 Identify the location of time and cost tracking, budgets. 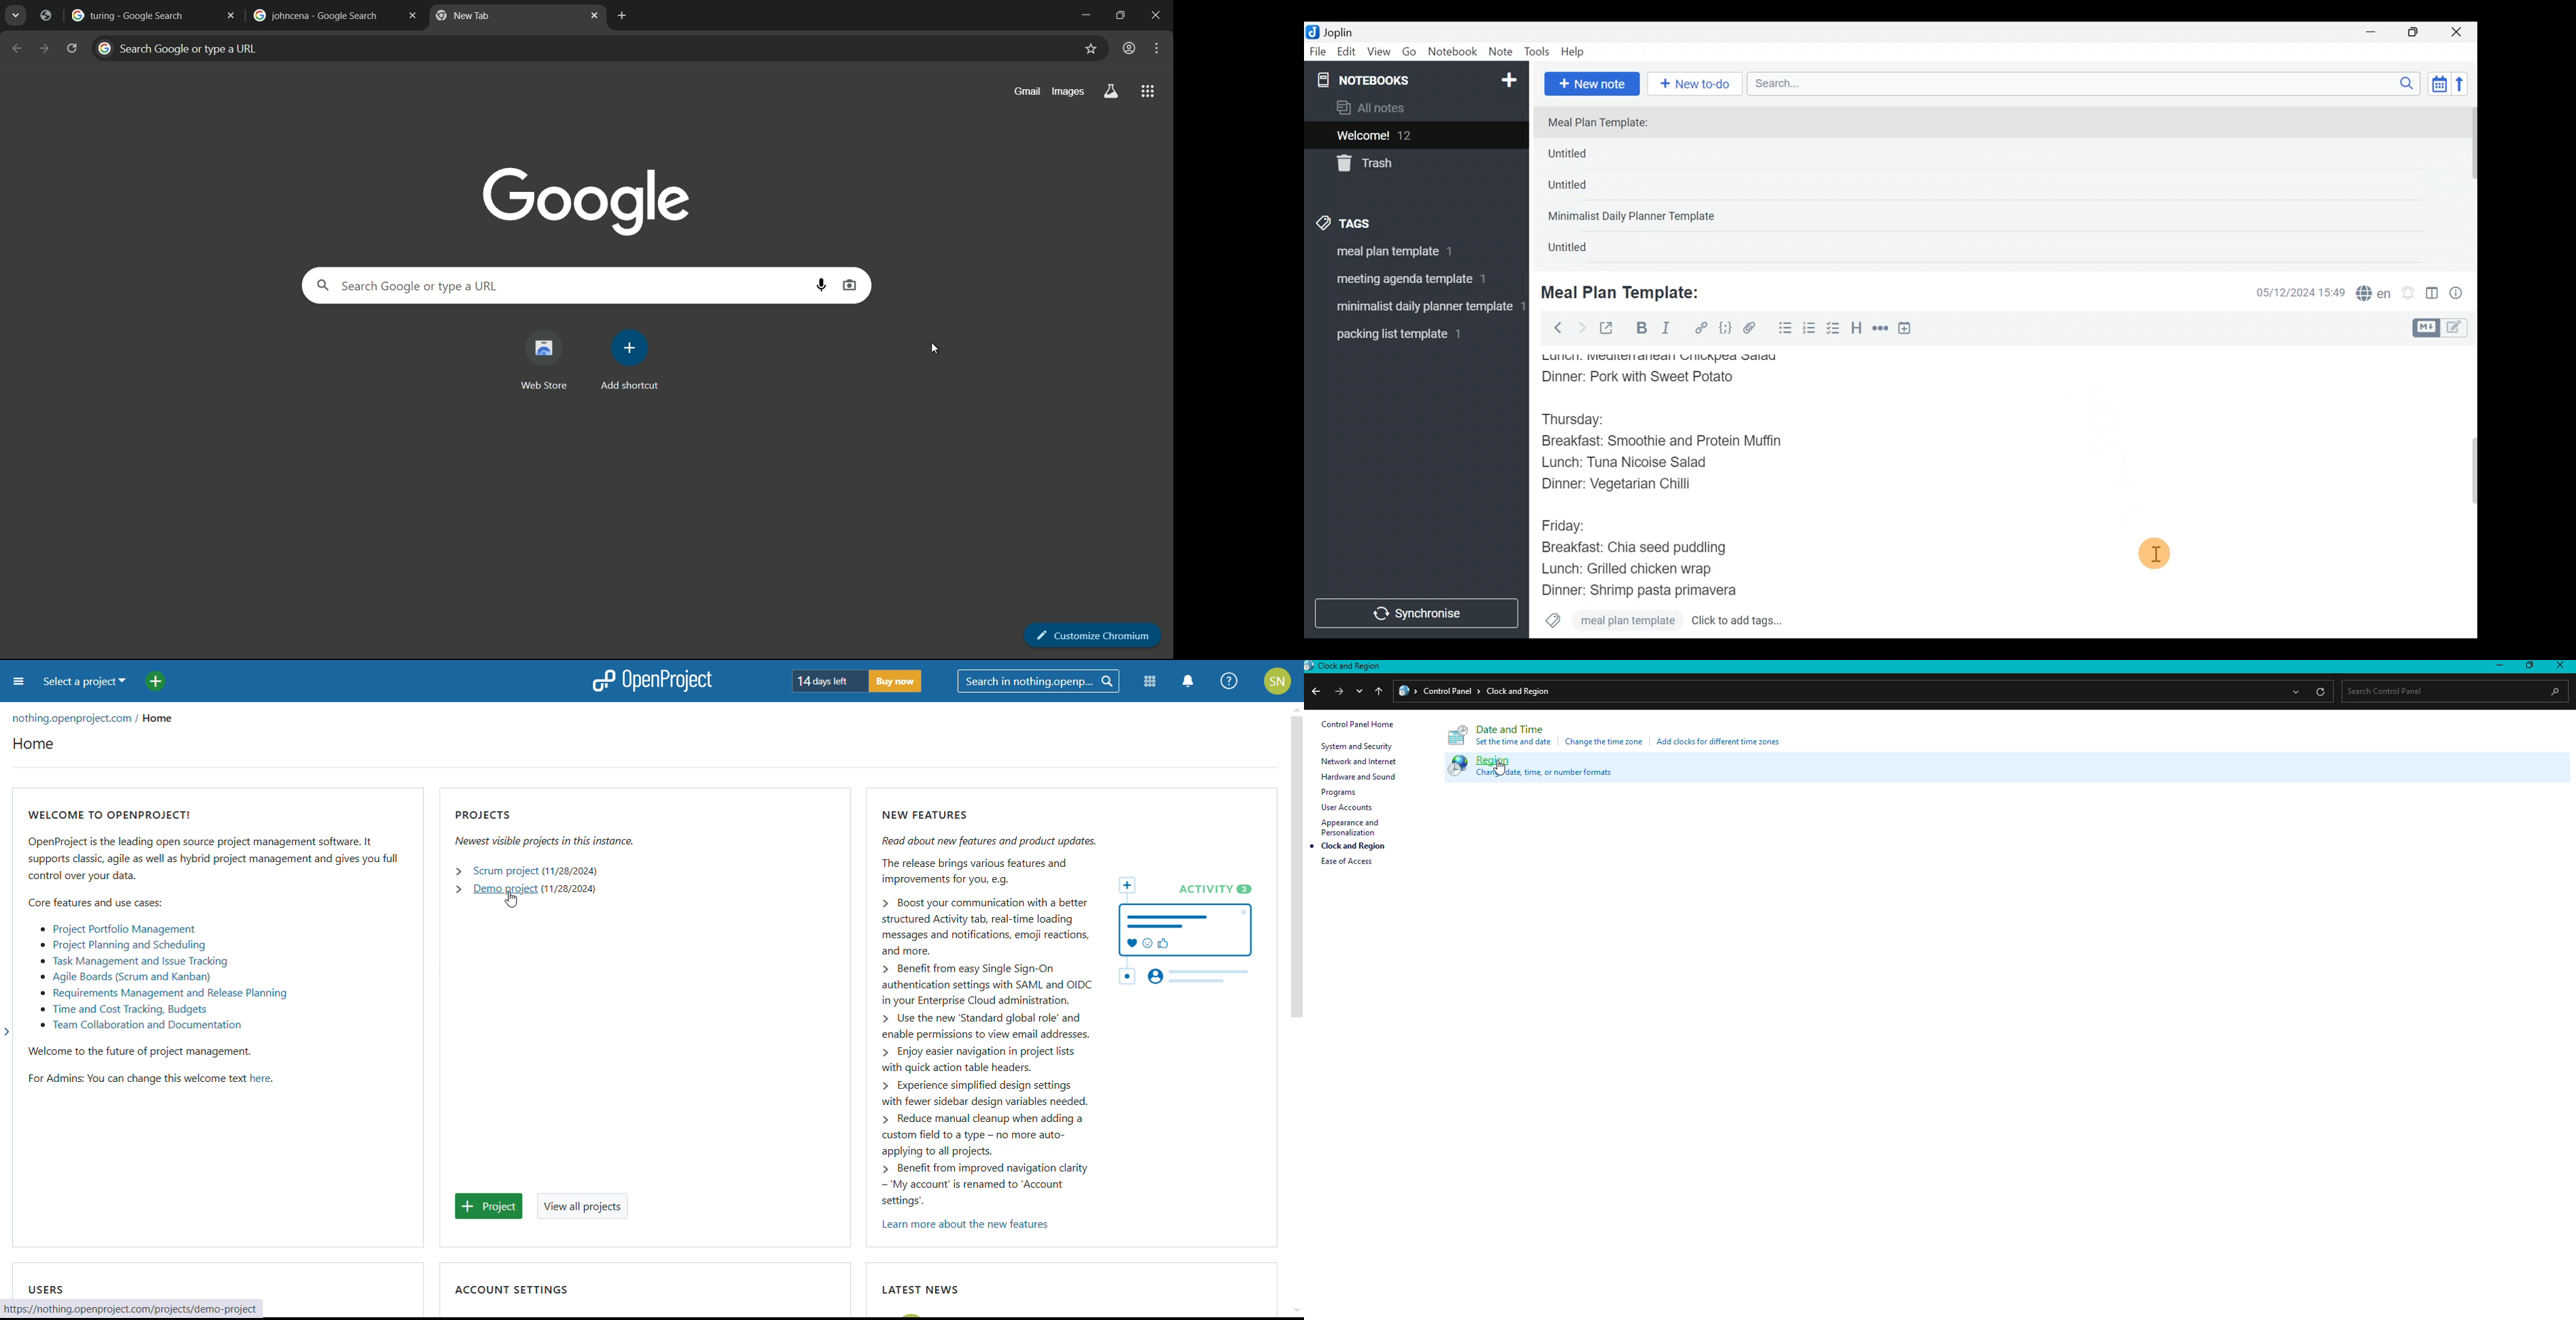
(123, 1010).